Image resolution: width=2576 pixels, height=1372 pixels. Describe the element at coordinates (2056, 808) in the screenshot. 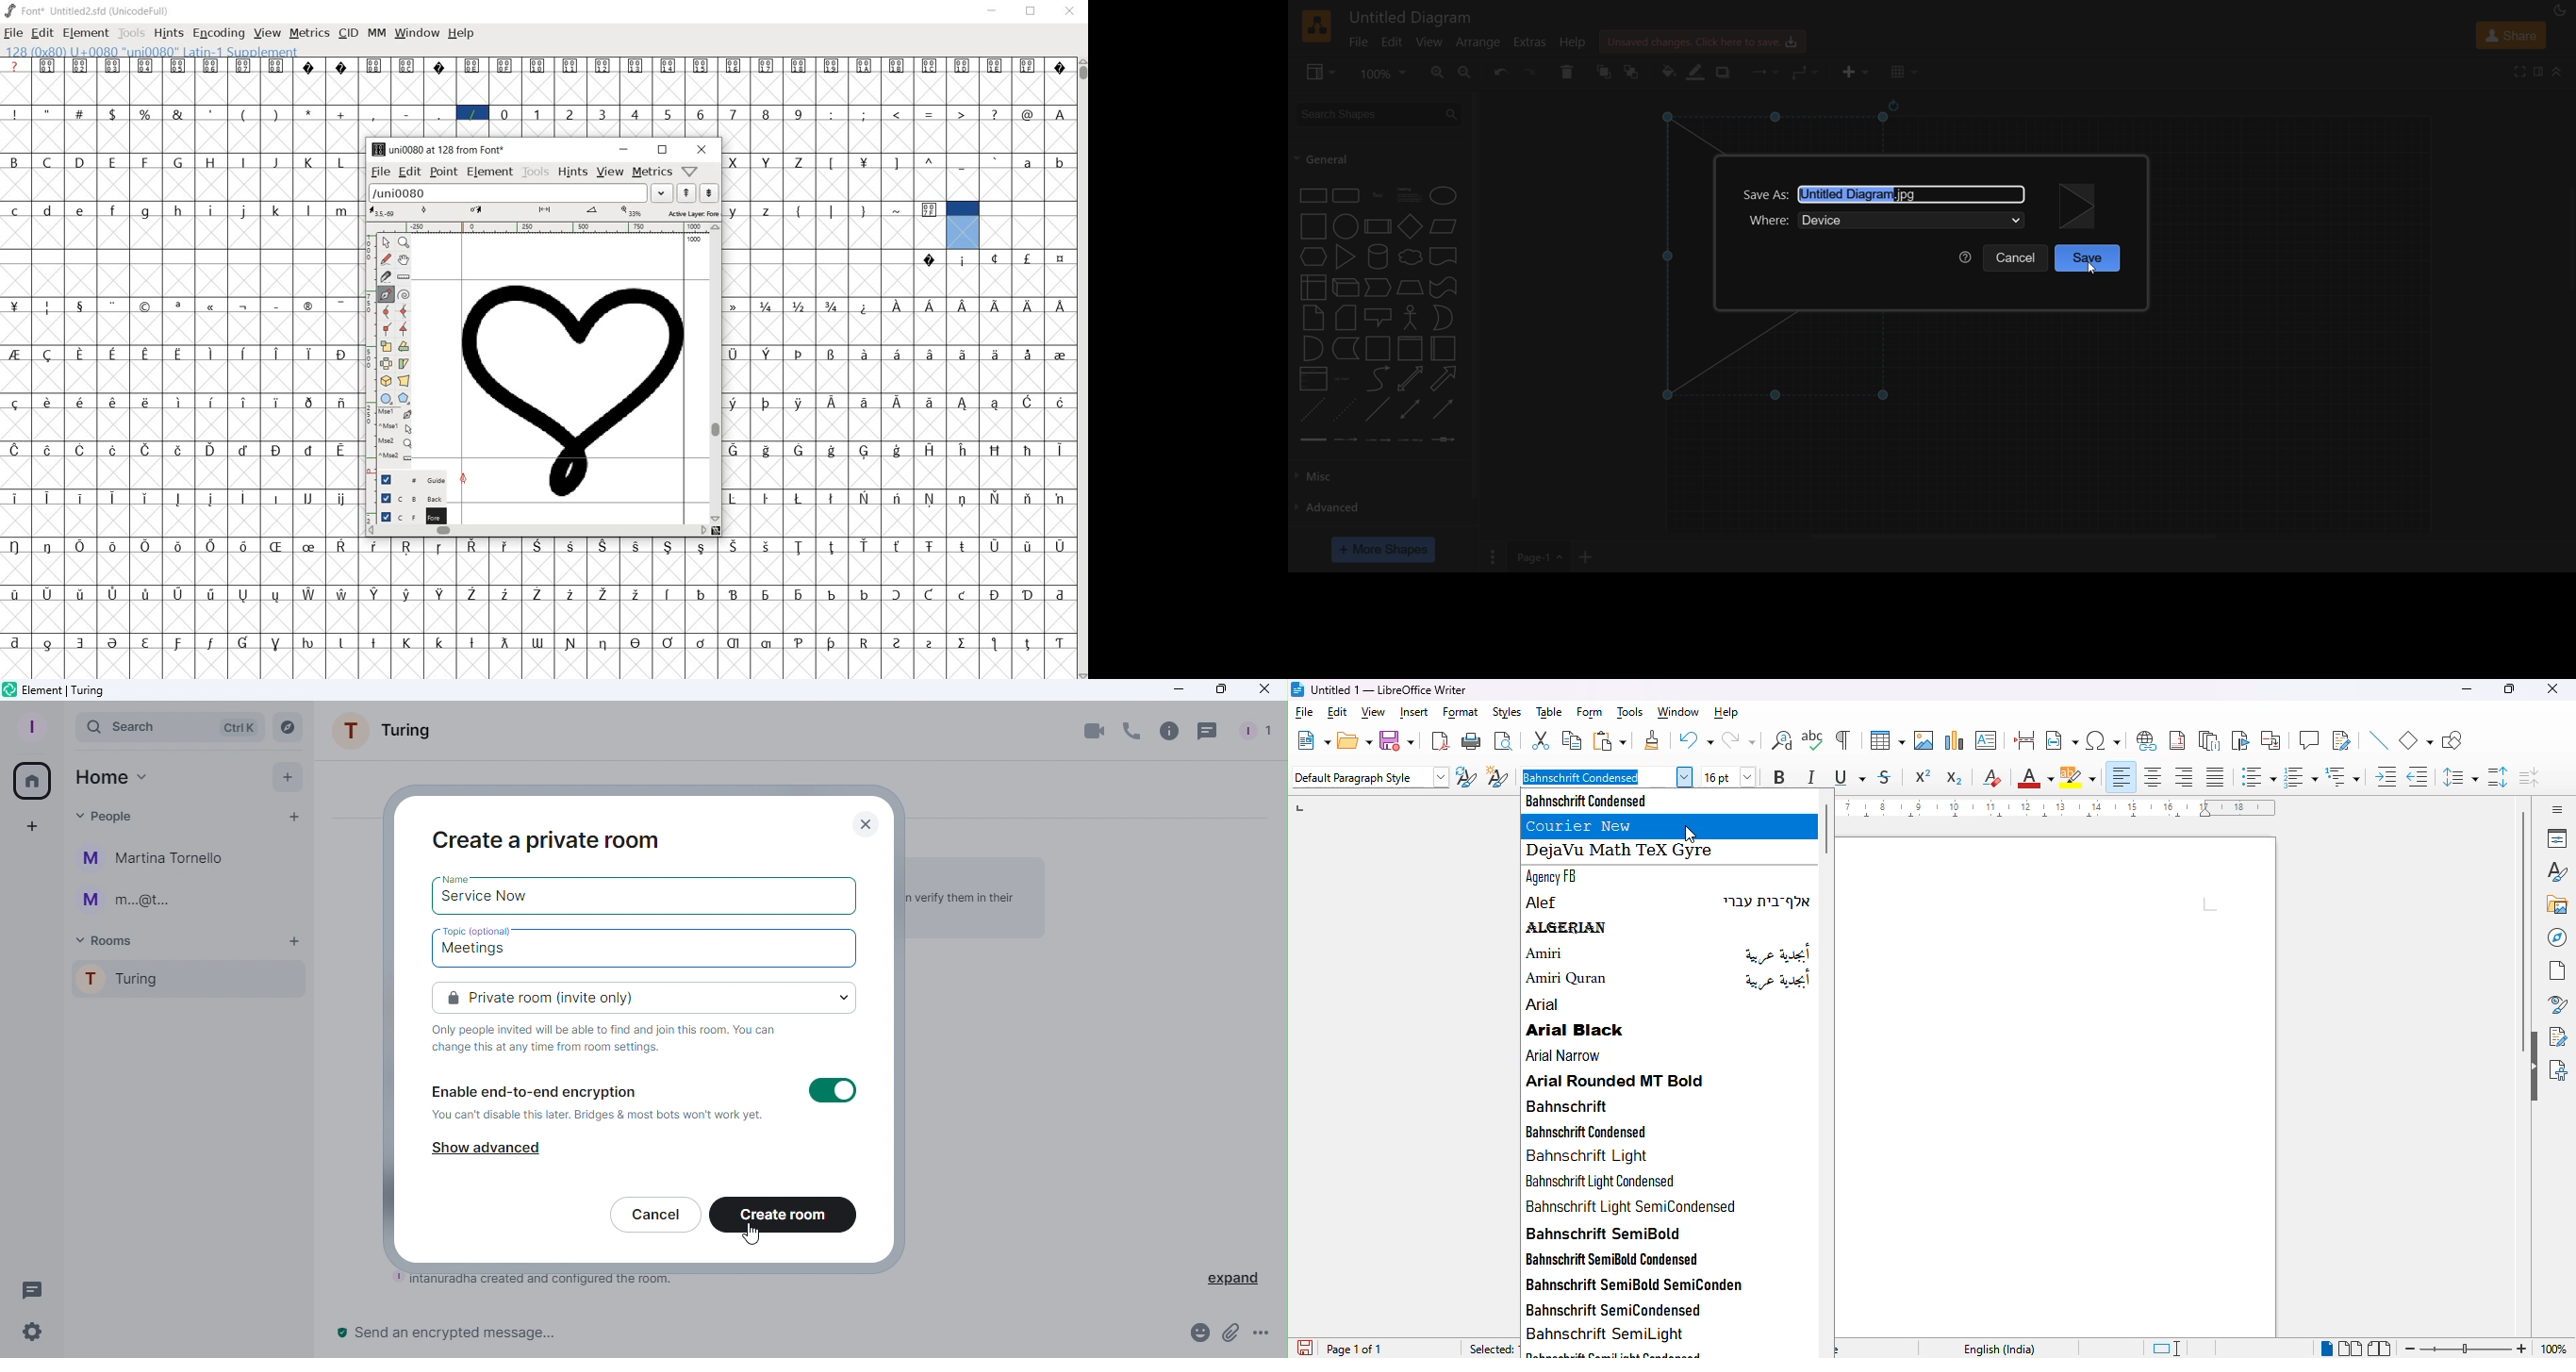

I see `ruler` at that location.